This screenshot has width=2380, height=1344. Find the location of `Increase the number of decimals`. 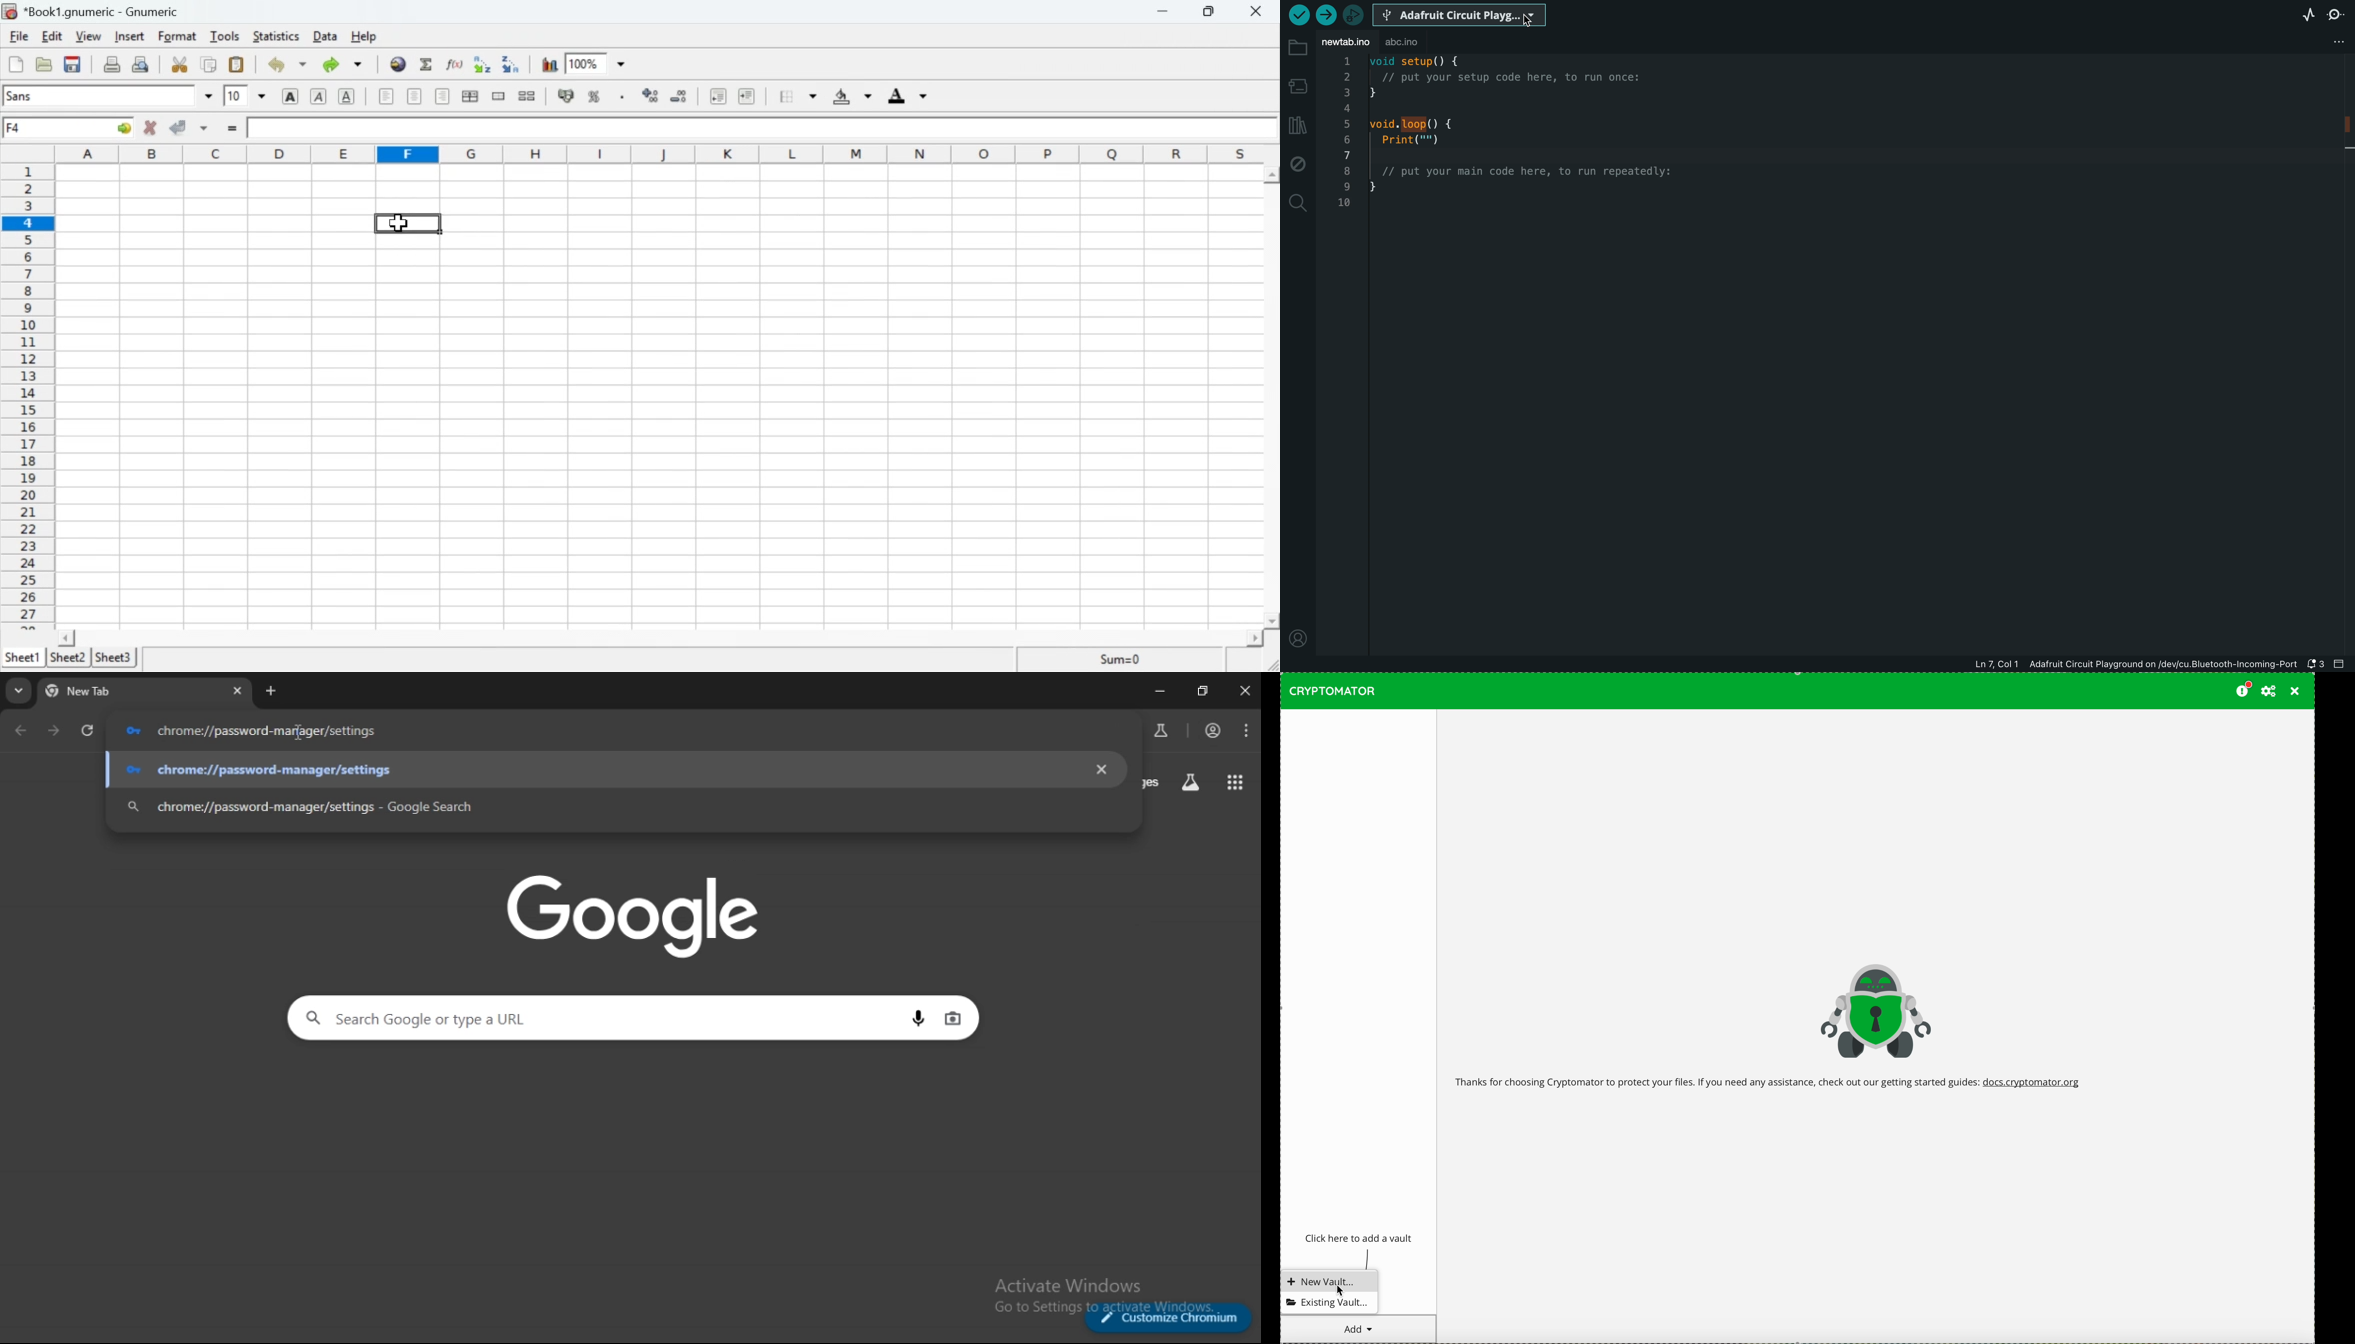

Increase the number of decimals is located at coordinates (650, 94).